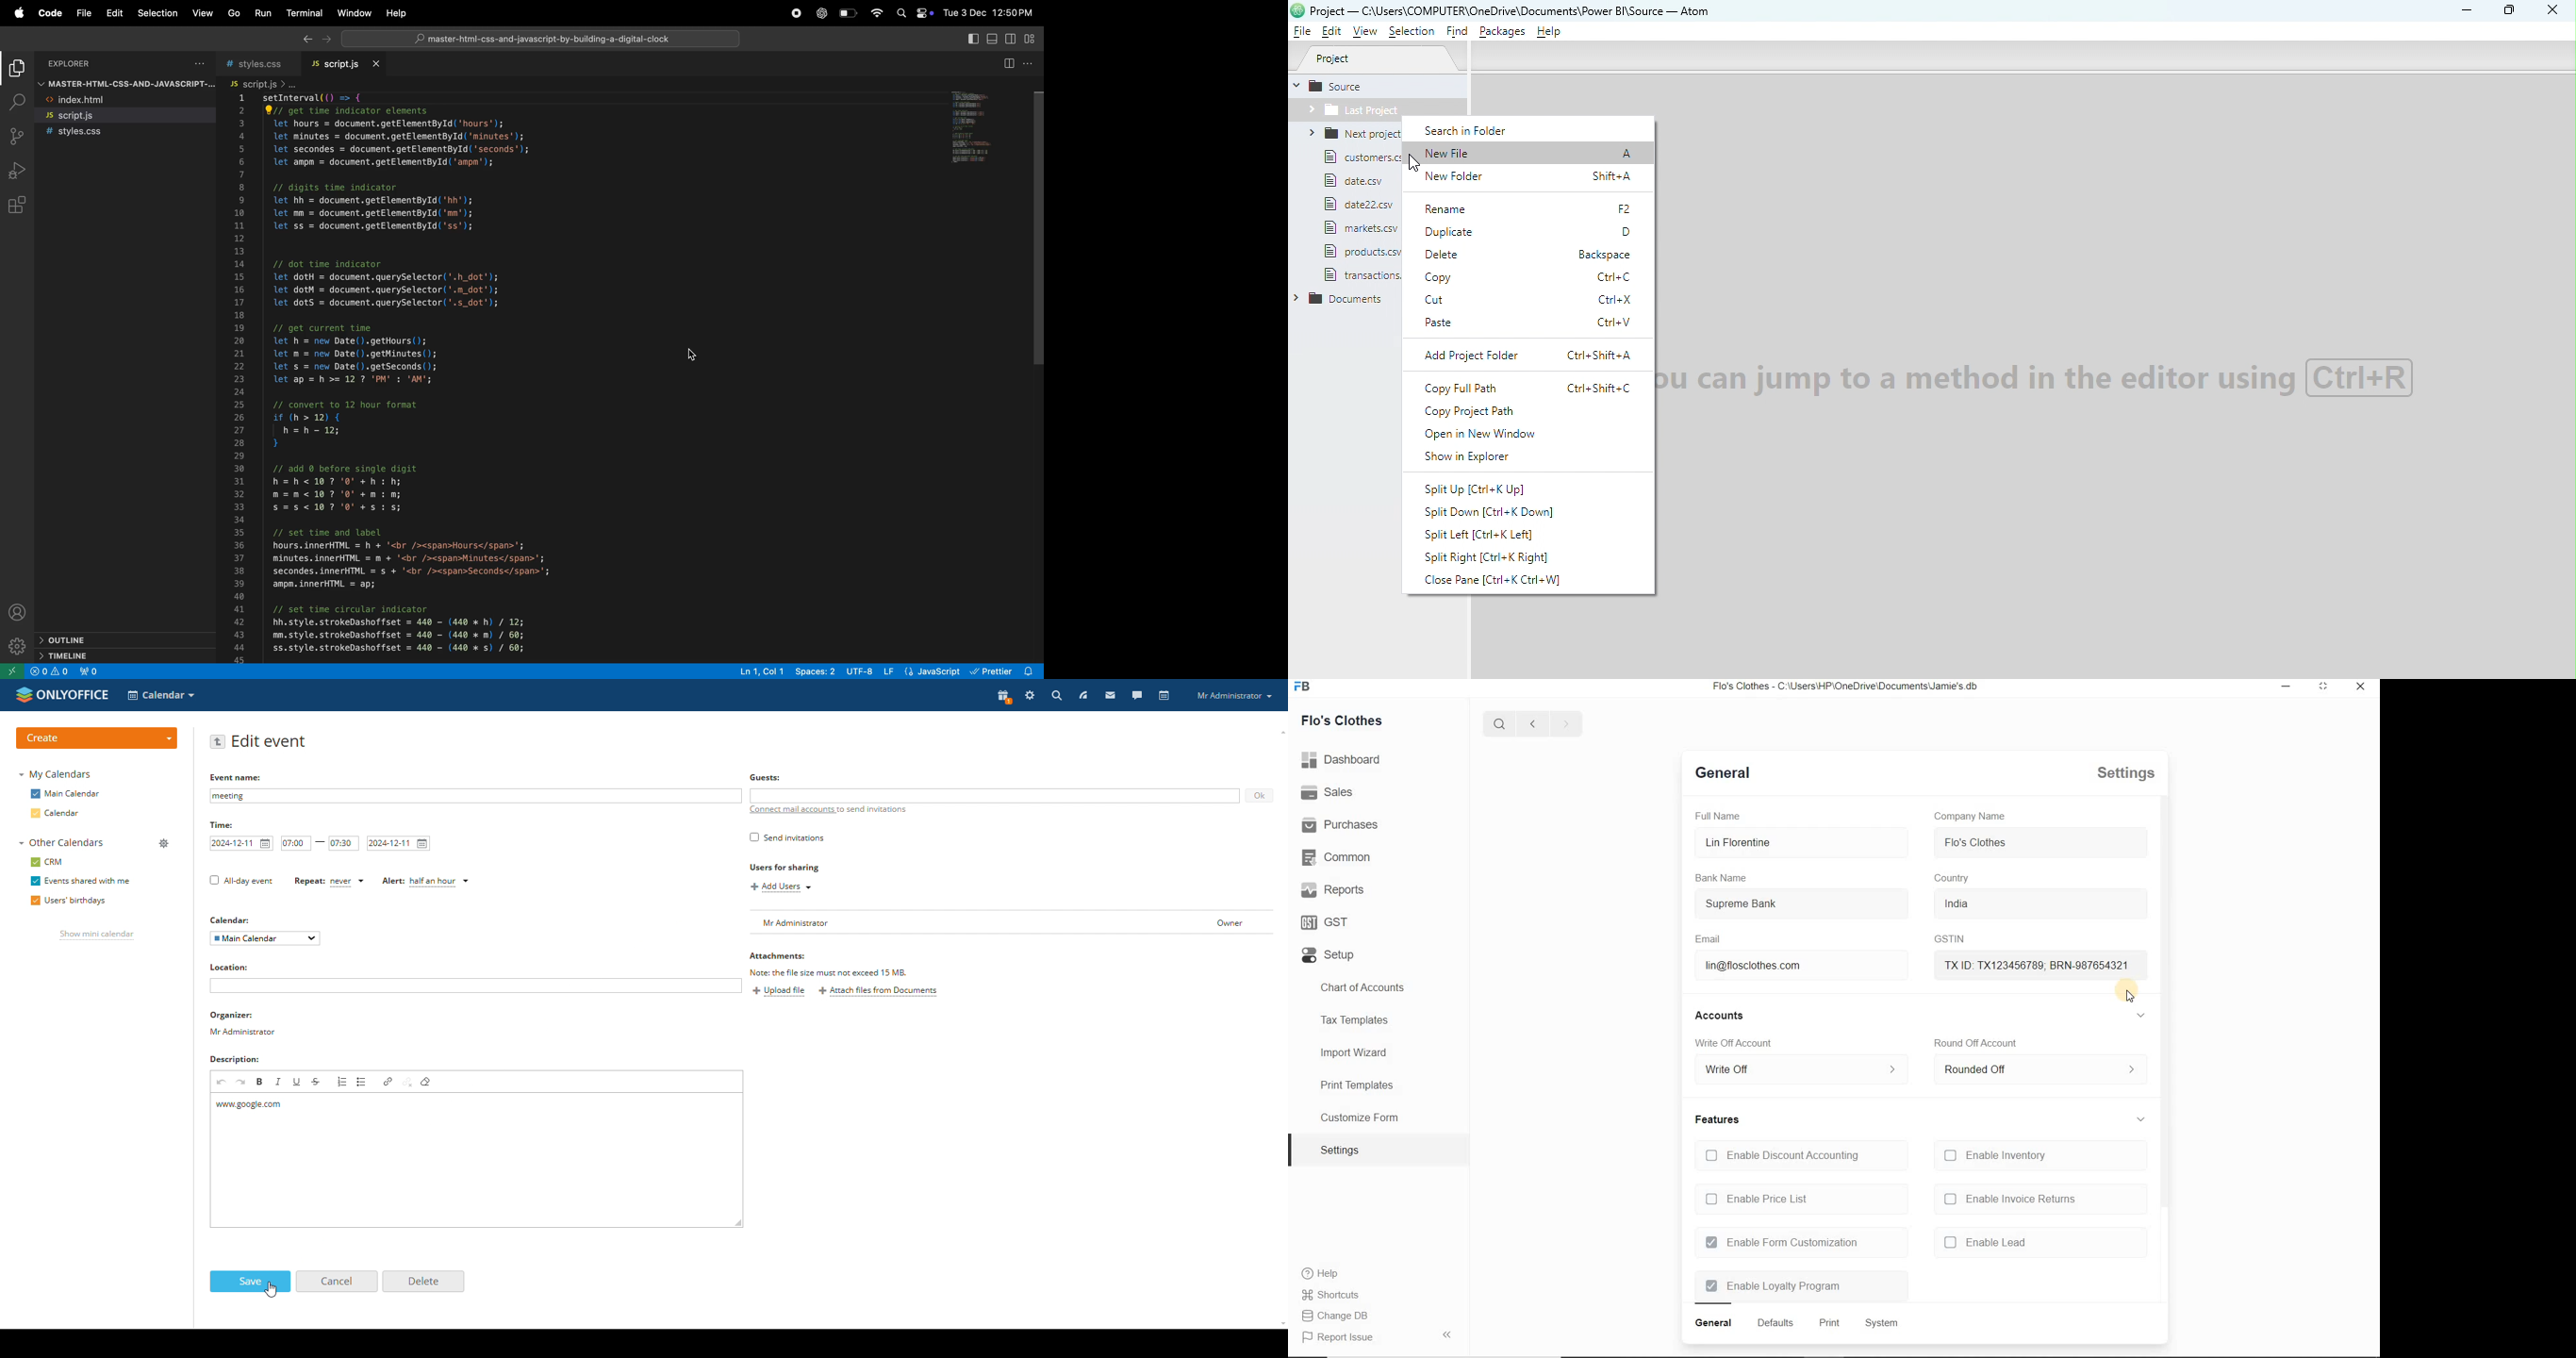 Image resolution: width=2576 pixels, height=1372 pixels. What do you see at coordinates (388, 882) in the screenshot?
I see `Alert:` at bounding box center [388, 882].